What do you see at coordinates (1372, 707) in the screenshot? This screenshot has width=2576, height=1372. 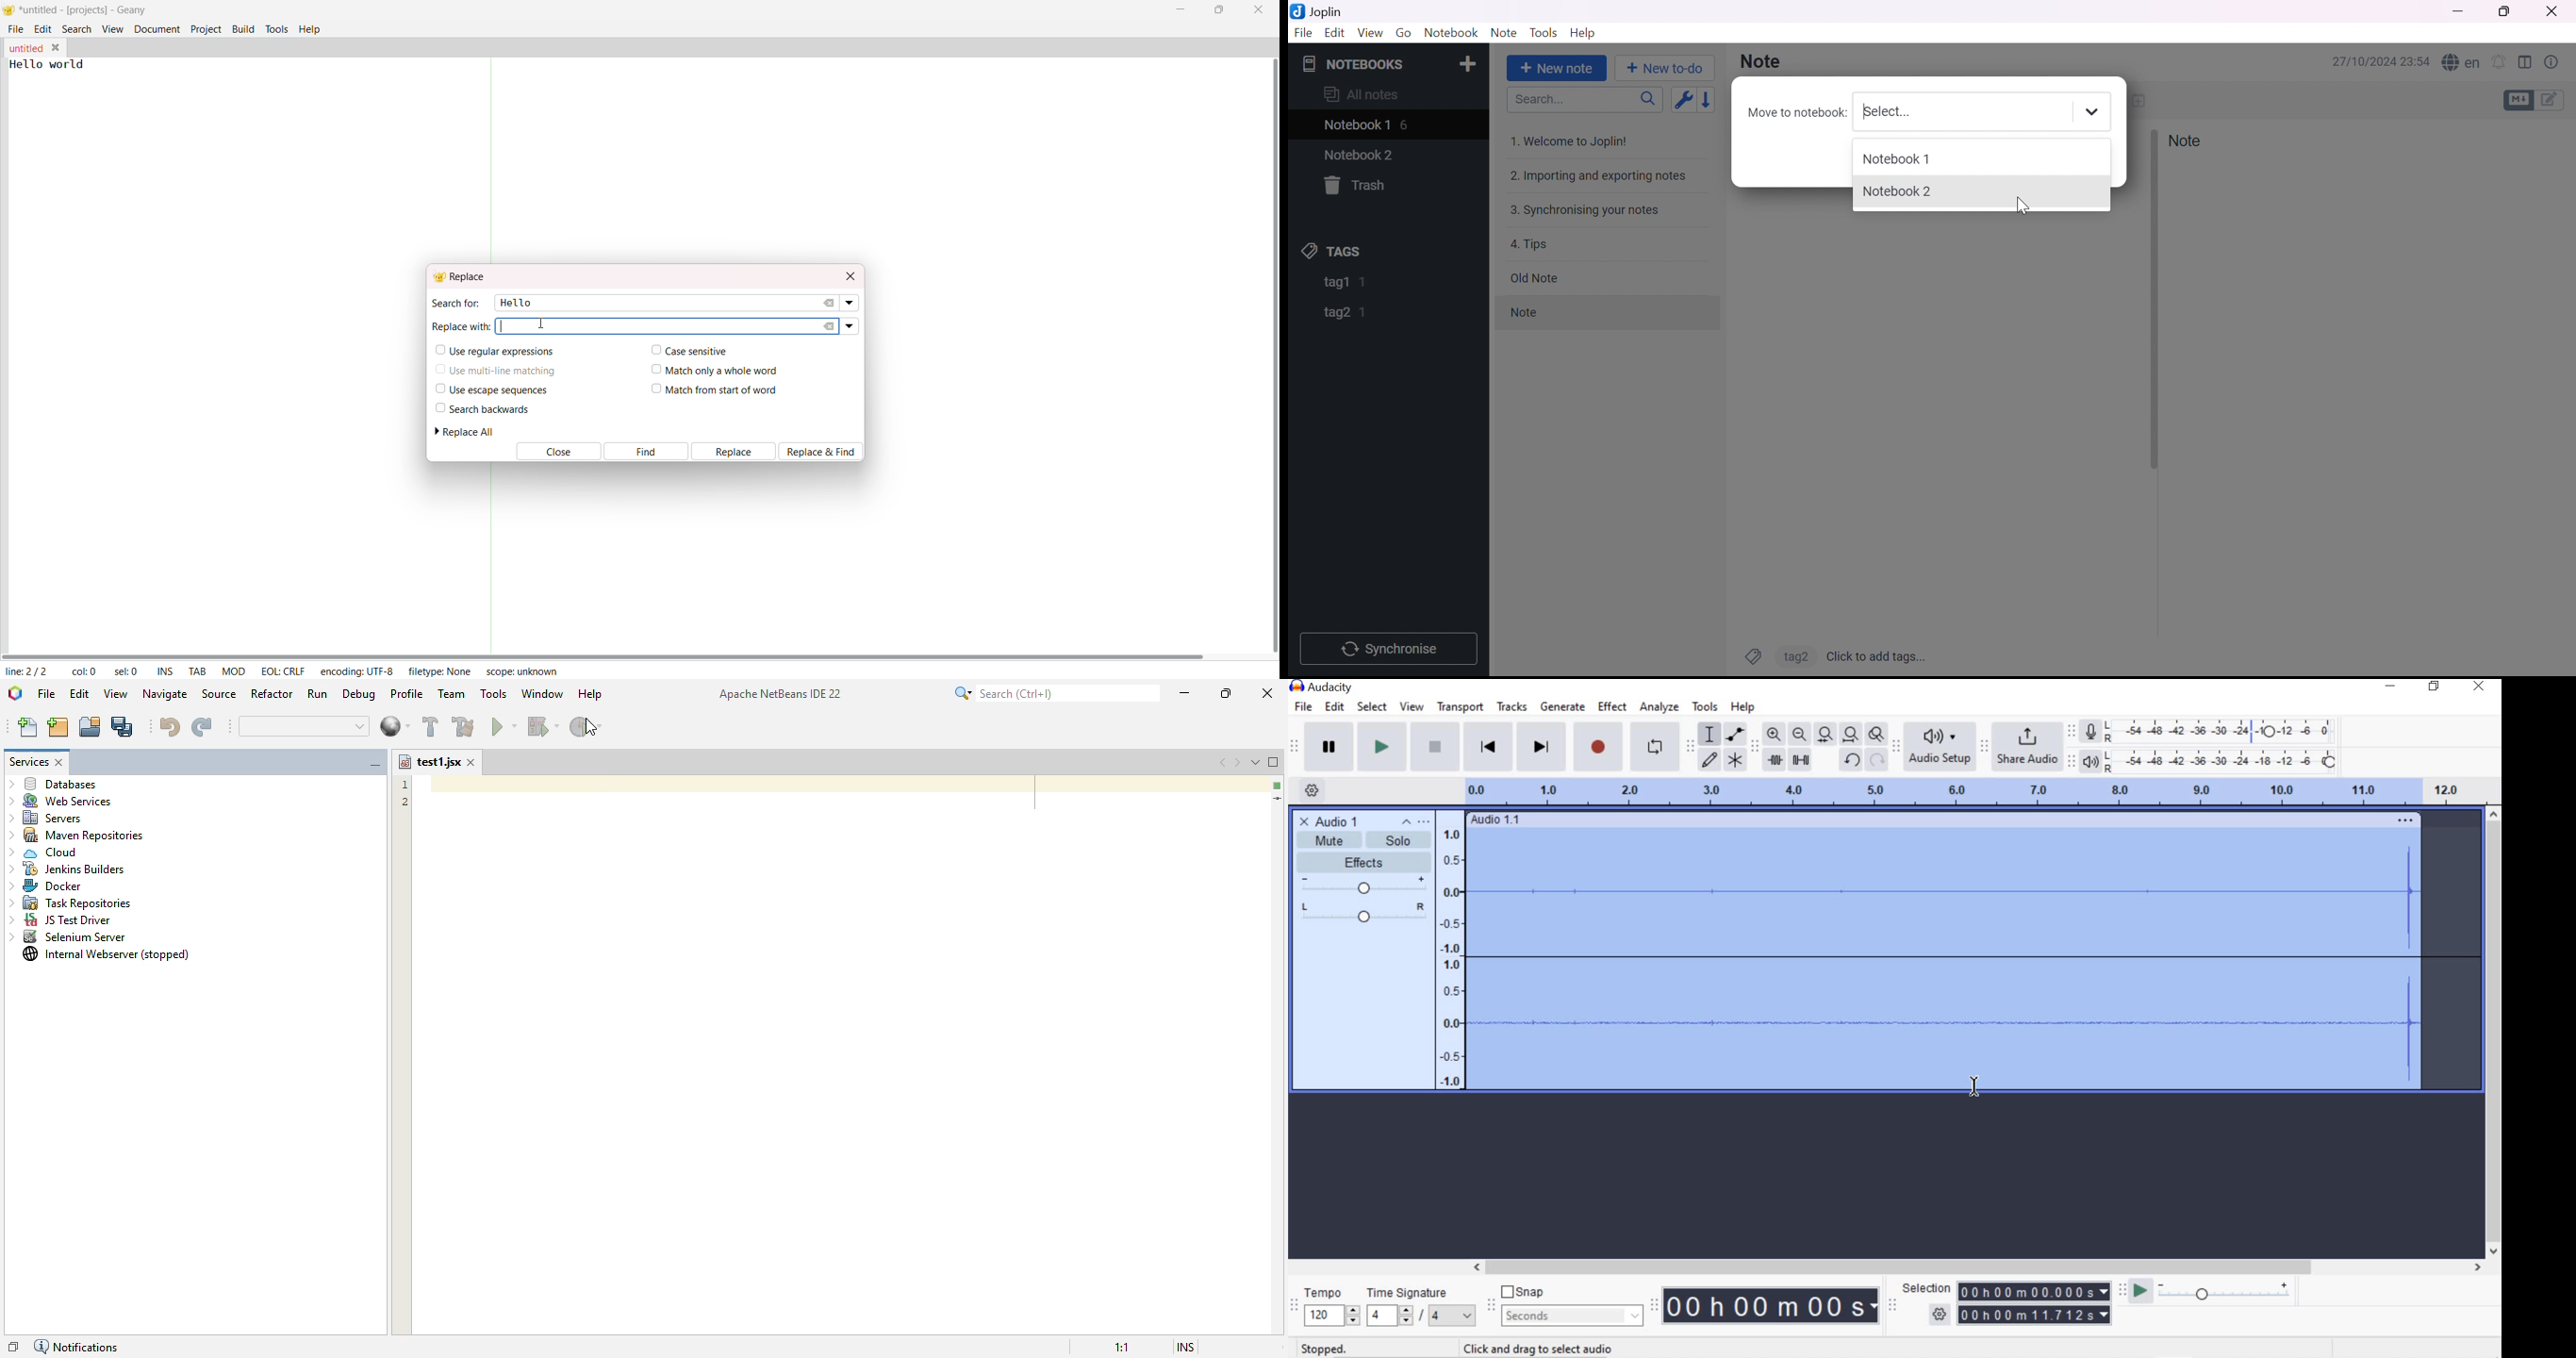 I see `select` at bounding box center [1372, 707].